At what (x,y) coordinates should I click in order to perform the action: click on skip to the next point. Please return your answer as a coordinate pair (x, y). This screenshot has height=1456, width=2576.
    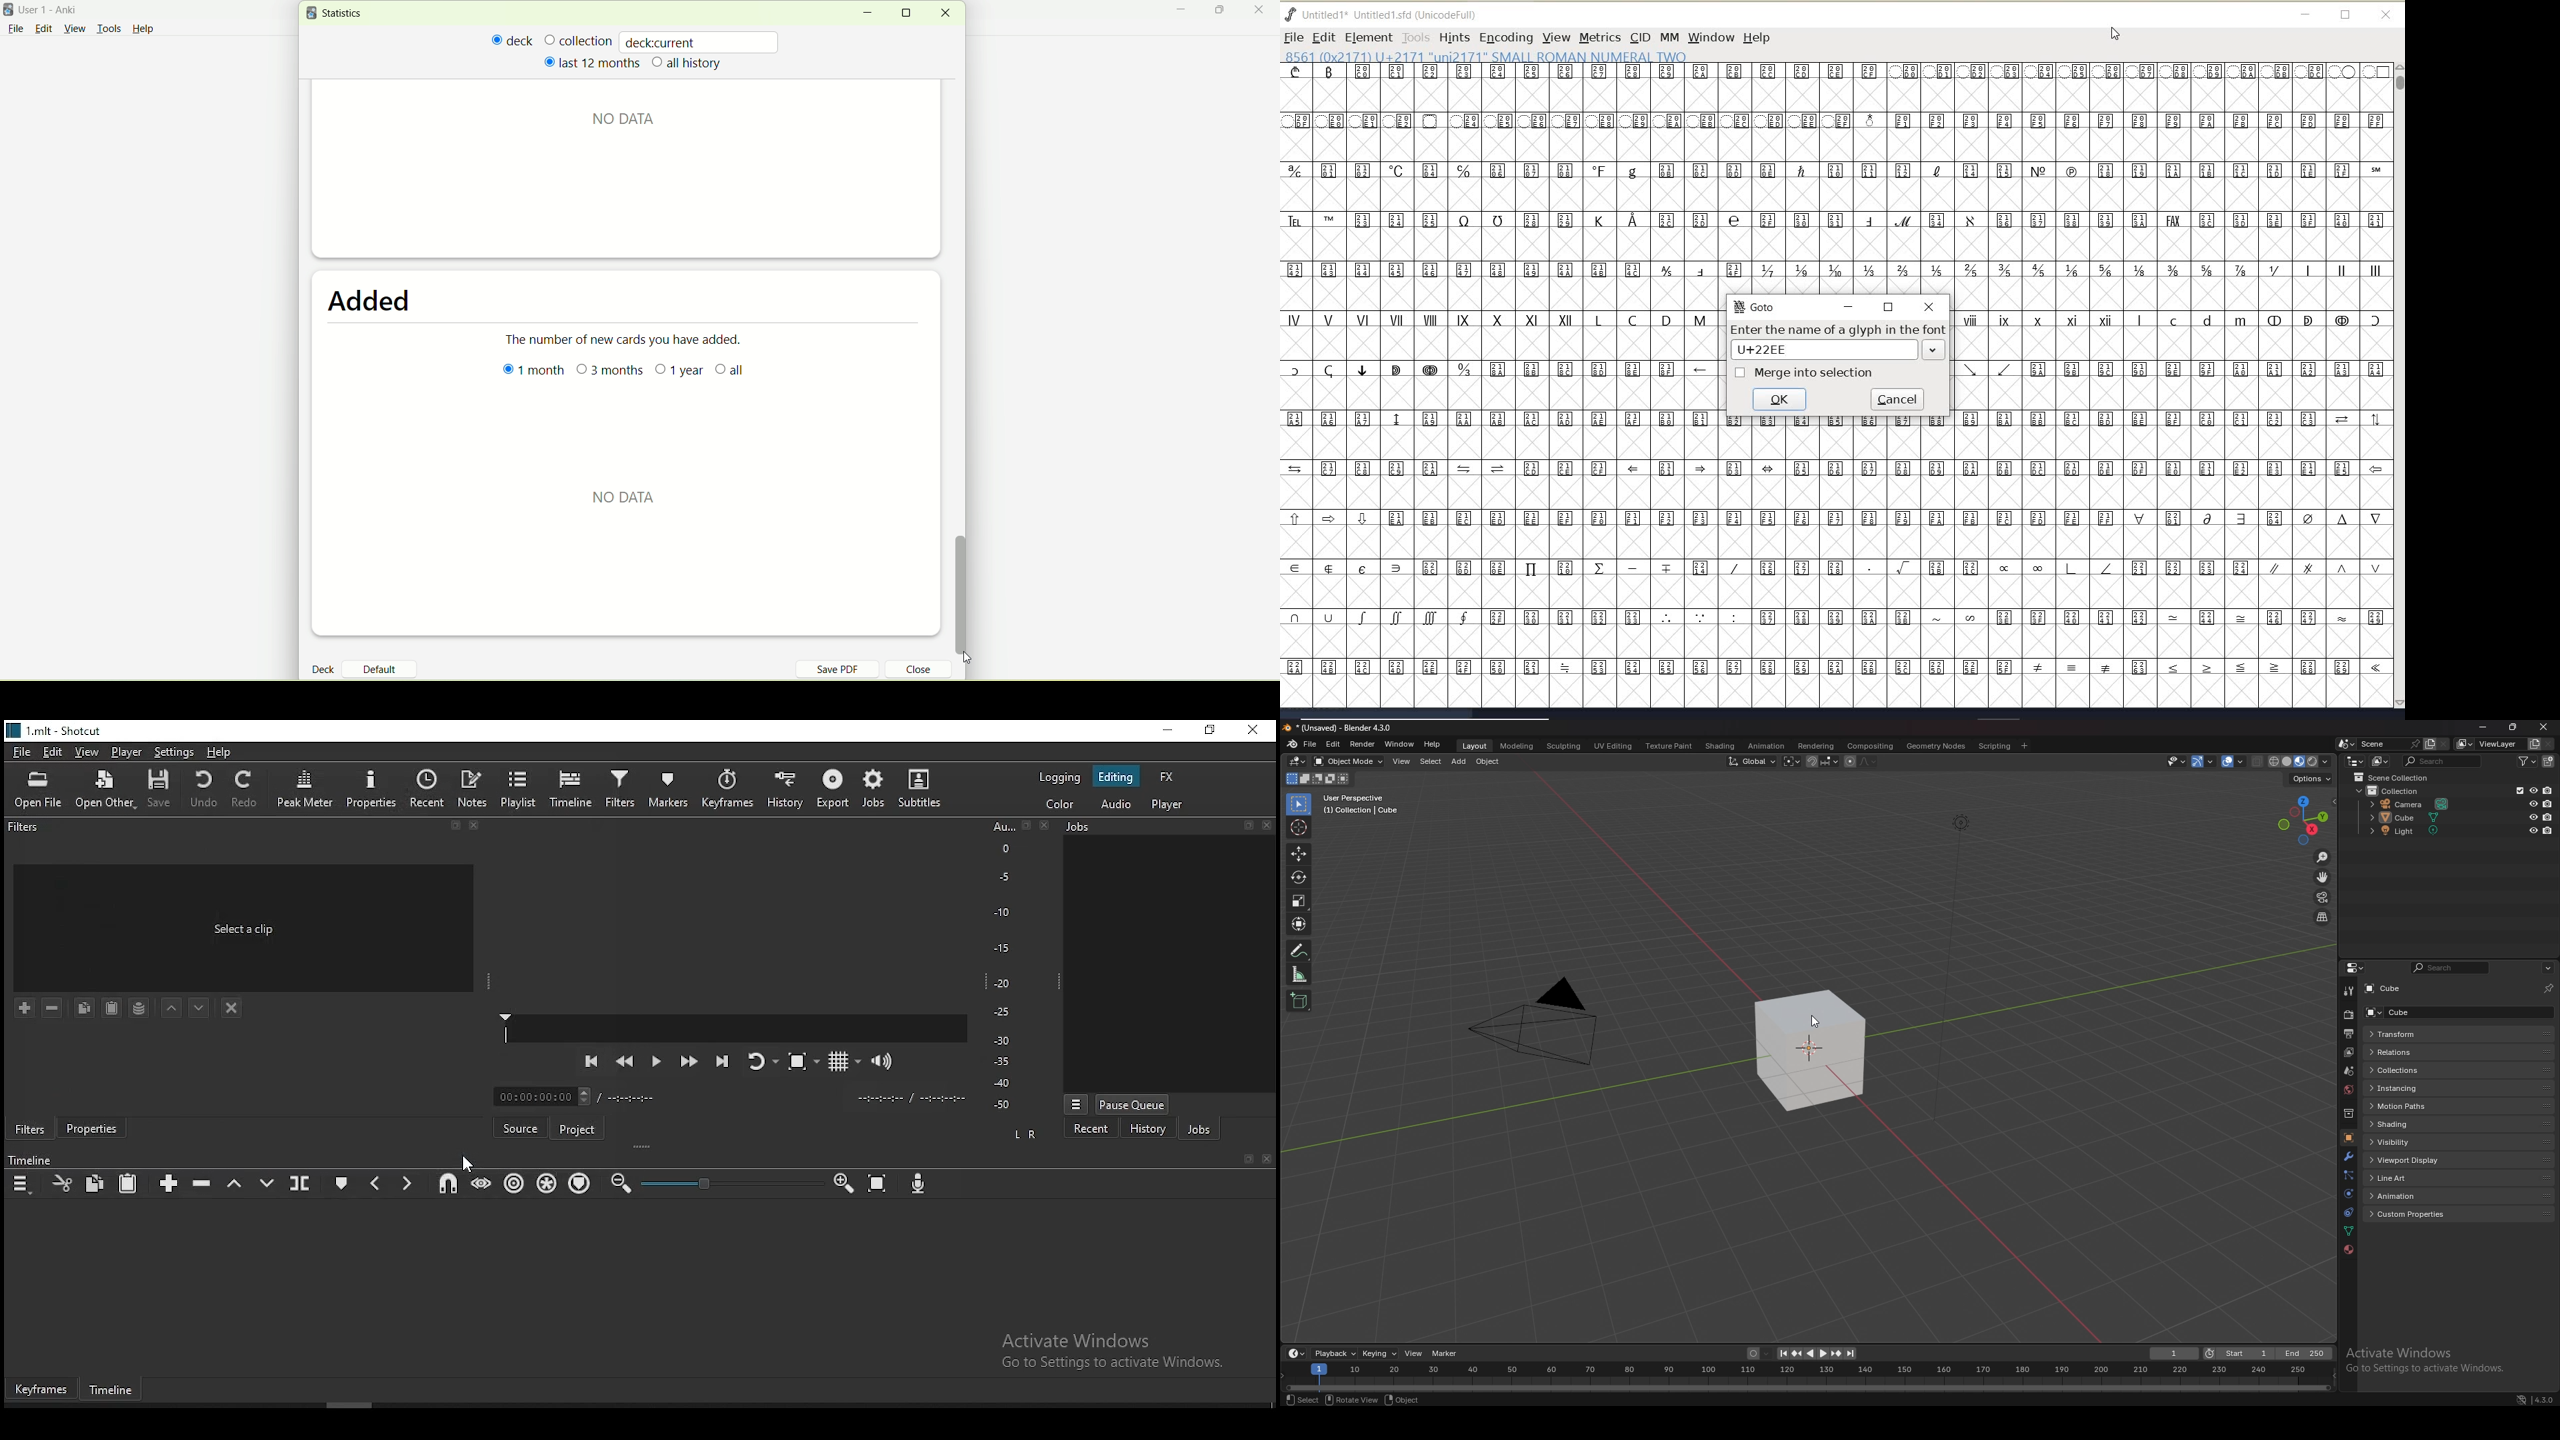
    Looking at the image, I should click on (723, 1060).